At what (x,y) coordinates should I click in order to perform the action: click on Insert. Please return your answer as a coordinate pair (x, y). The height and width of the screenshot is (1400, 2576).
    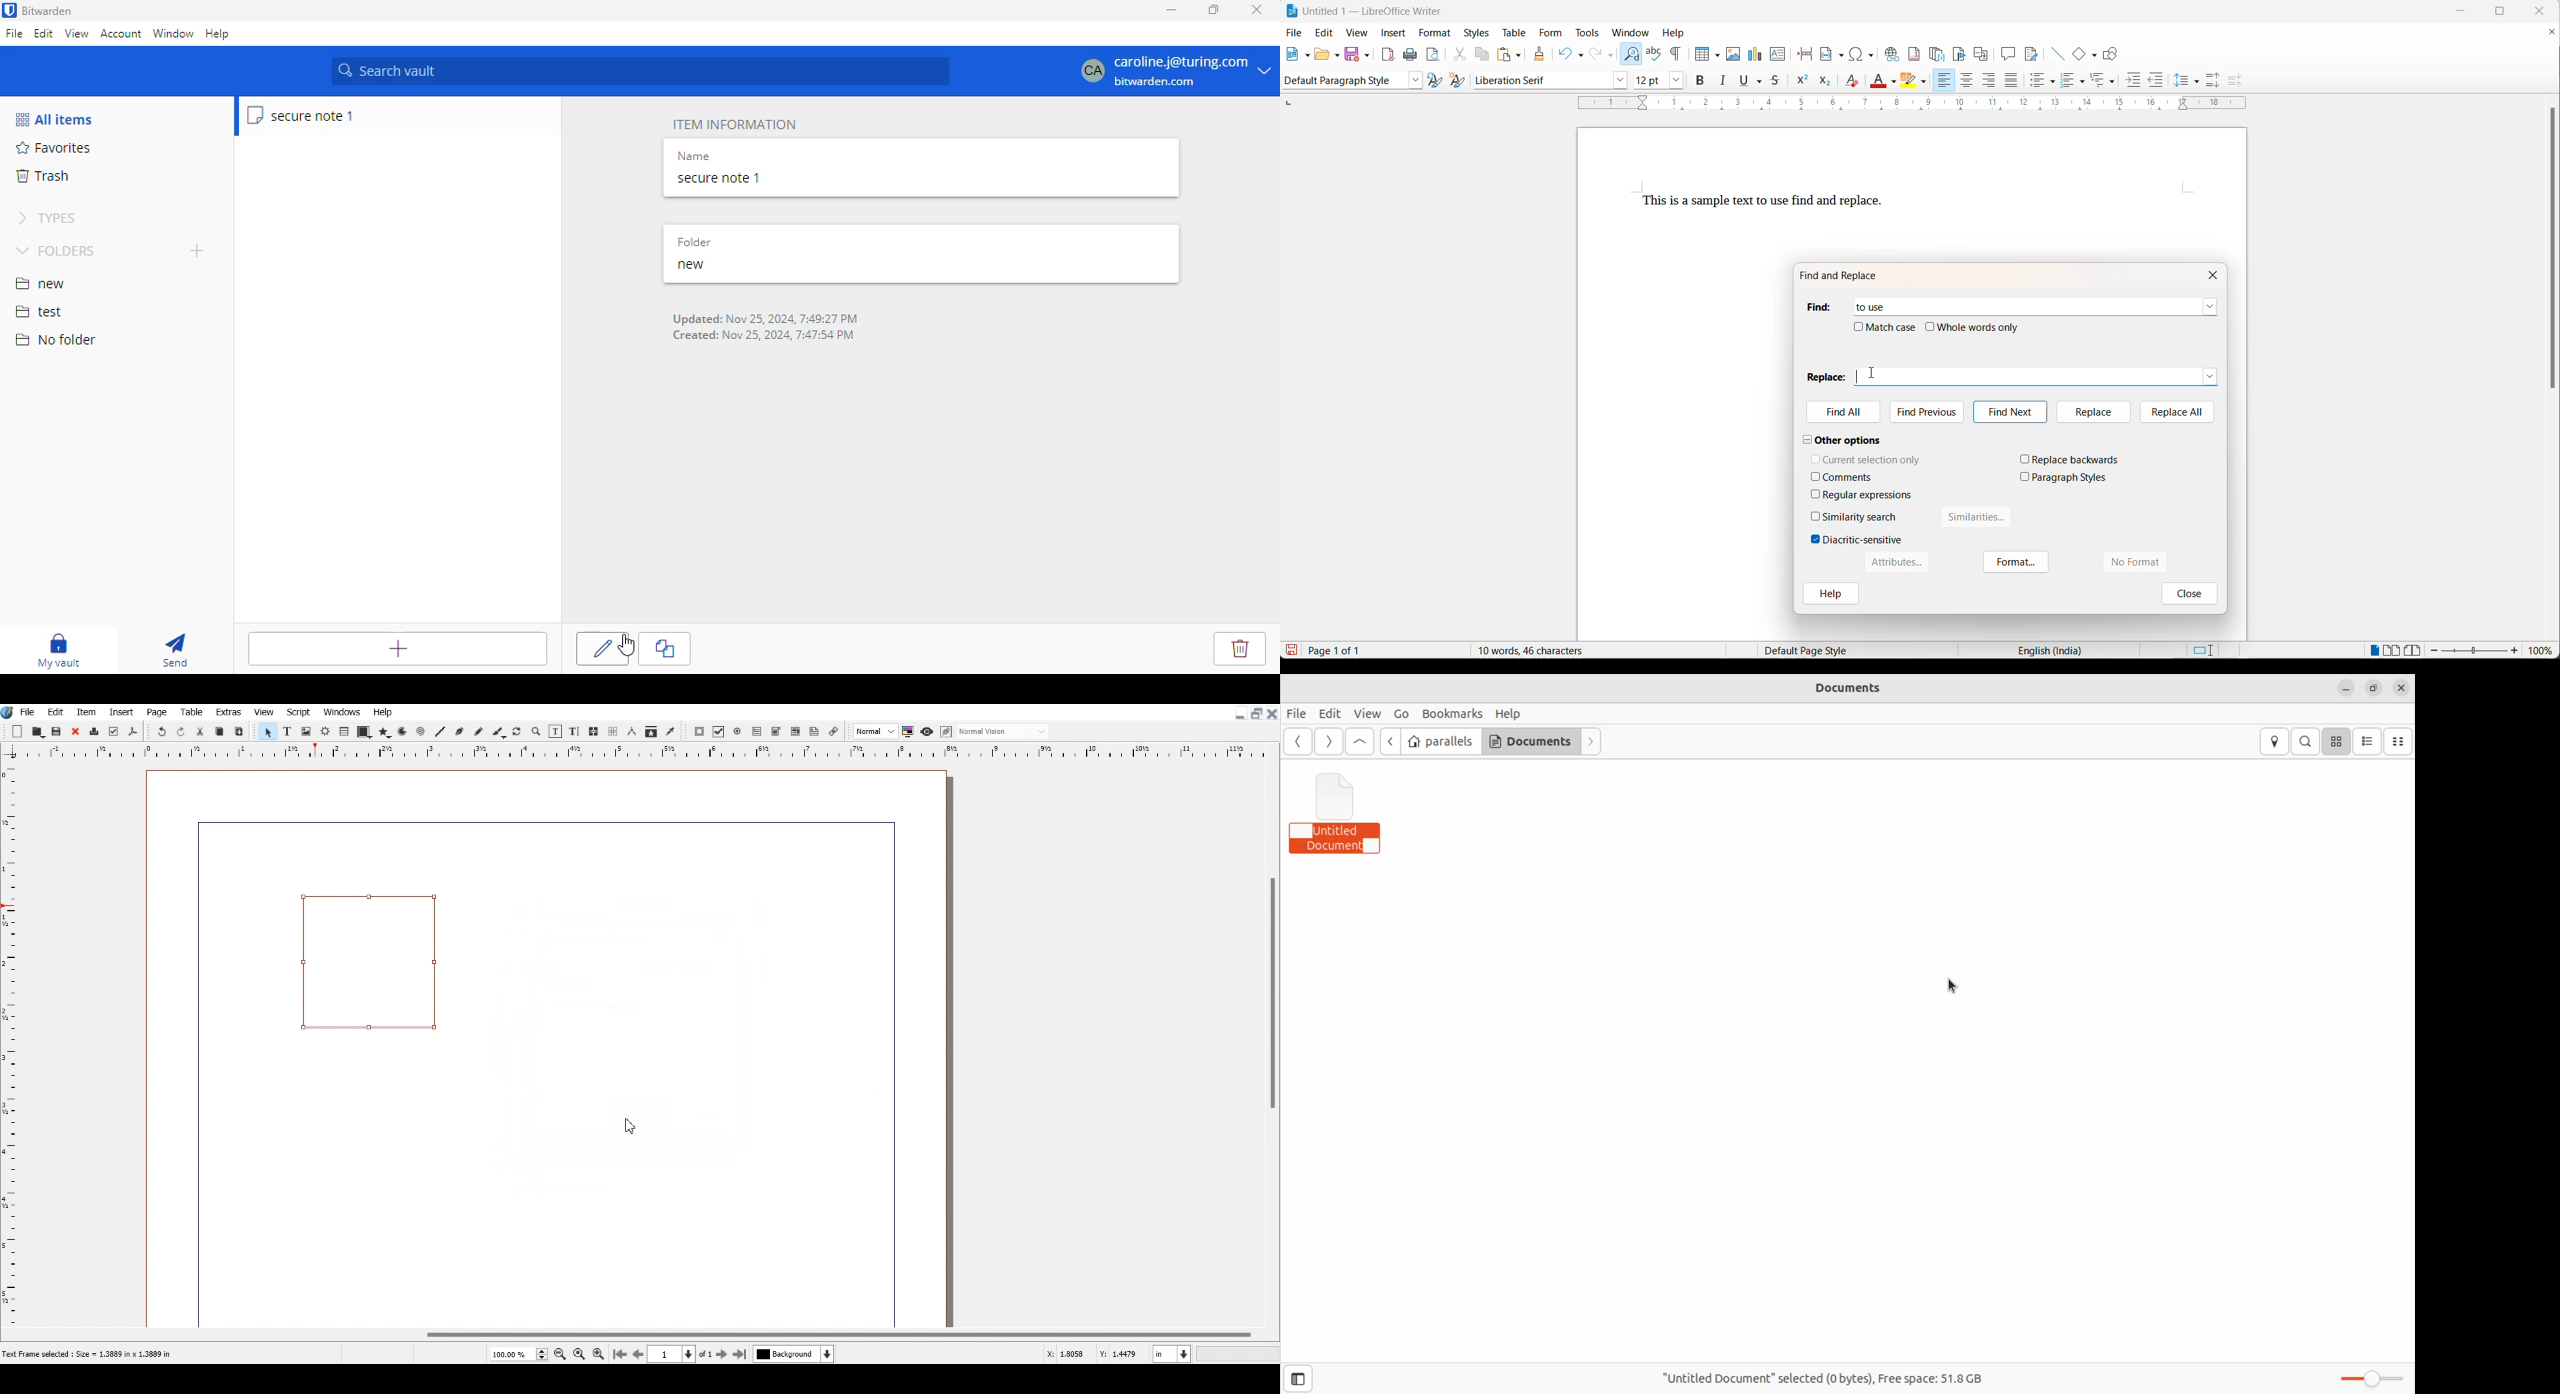
    Looking at the image, I should click on (120, 712).